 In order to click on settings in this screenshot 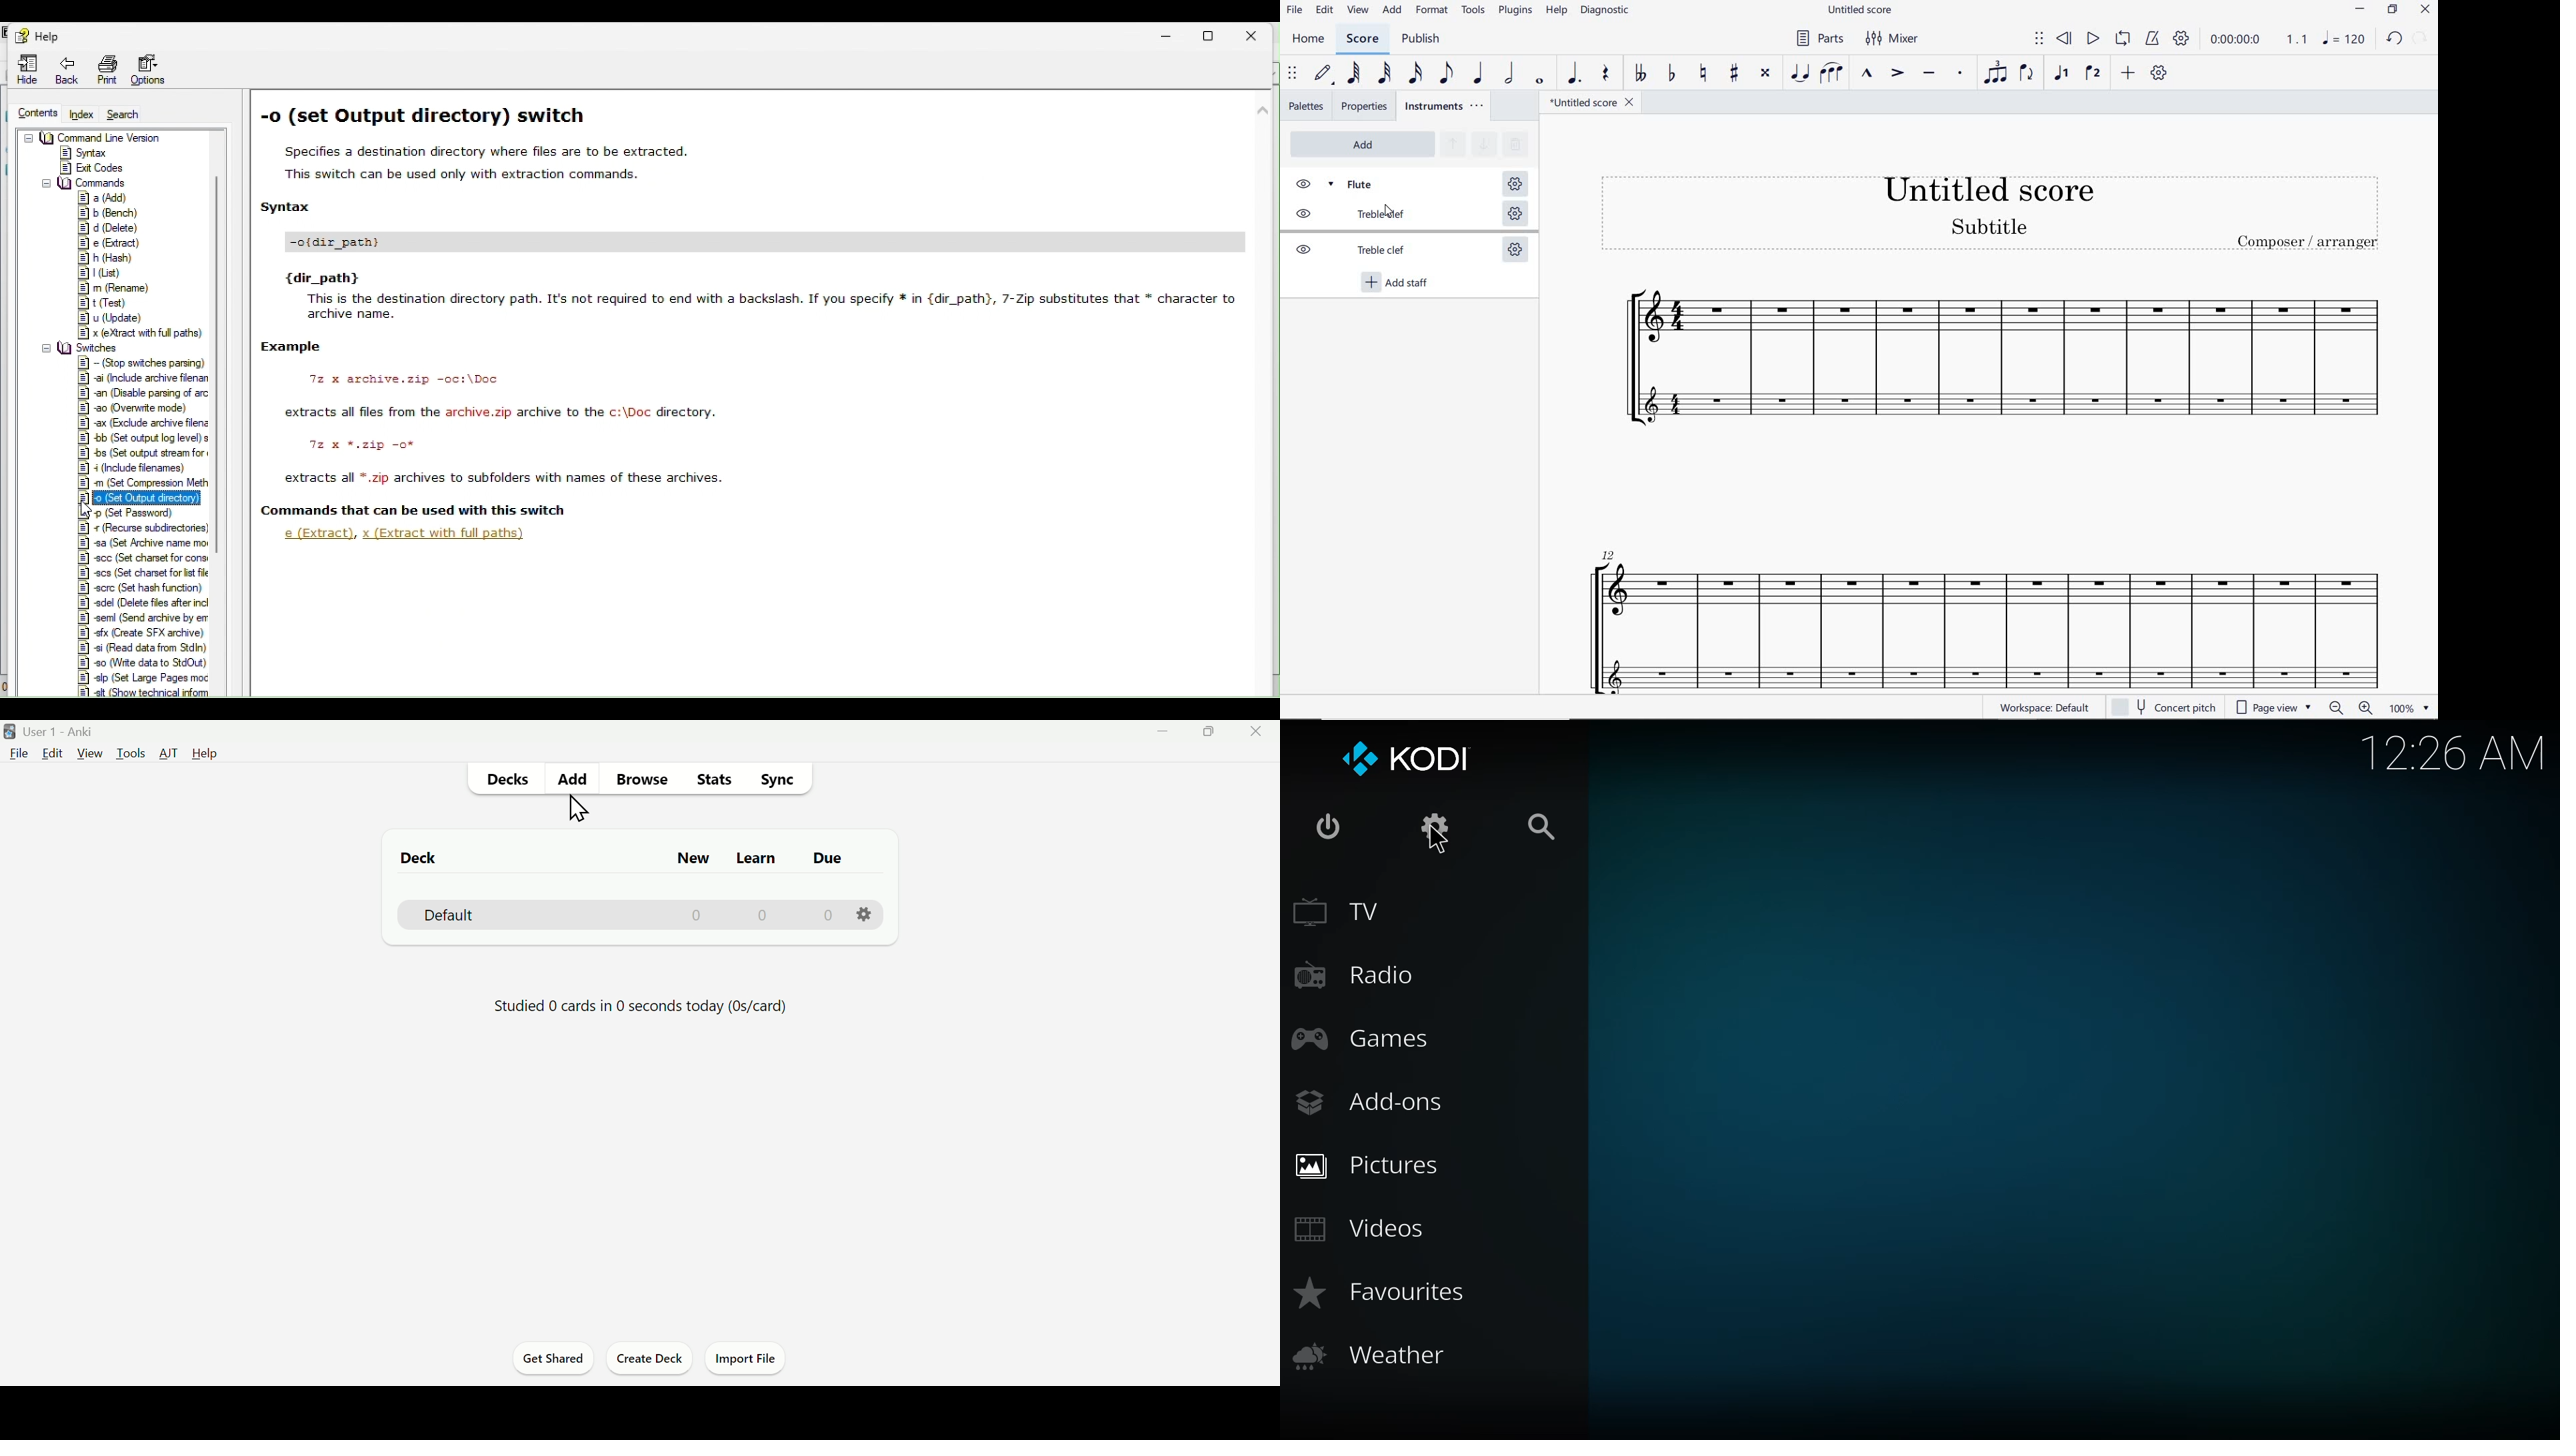, I will do `click(1436, 829)`.